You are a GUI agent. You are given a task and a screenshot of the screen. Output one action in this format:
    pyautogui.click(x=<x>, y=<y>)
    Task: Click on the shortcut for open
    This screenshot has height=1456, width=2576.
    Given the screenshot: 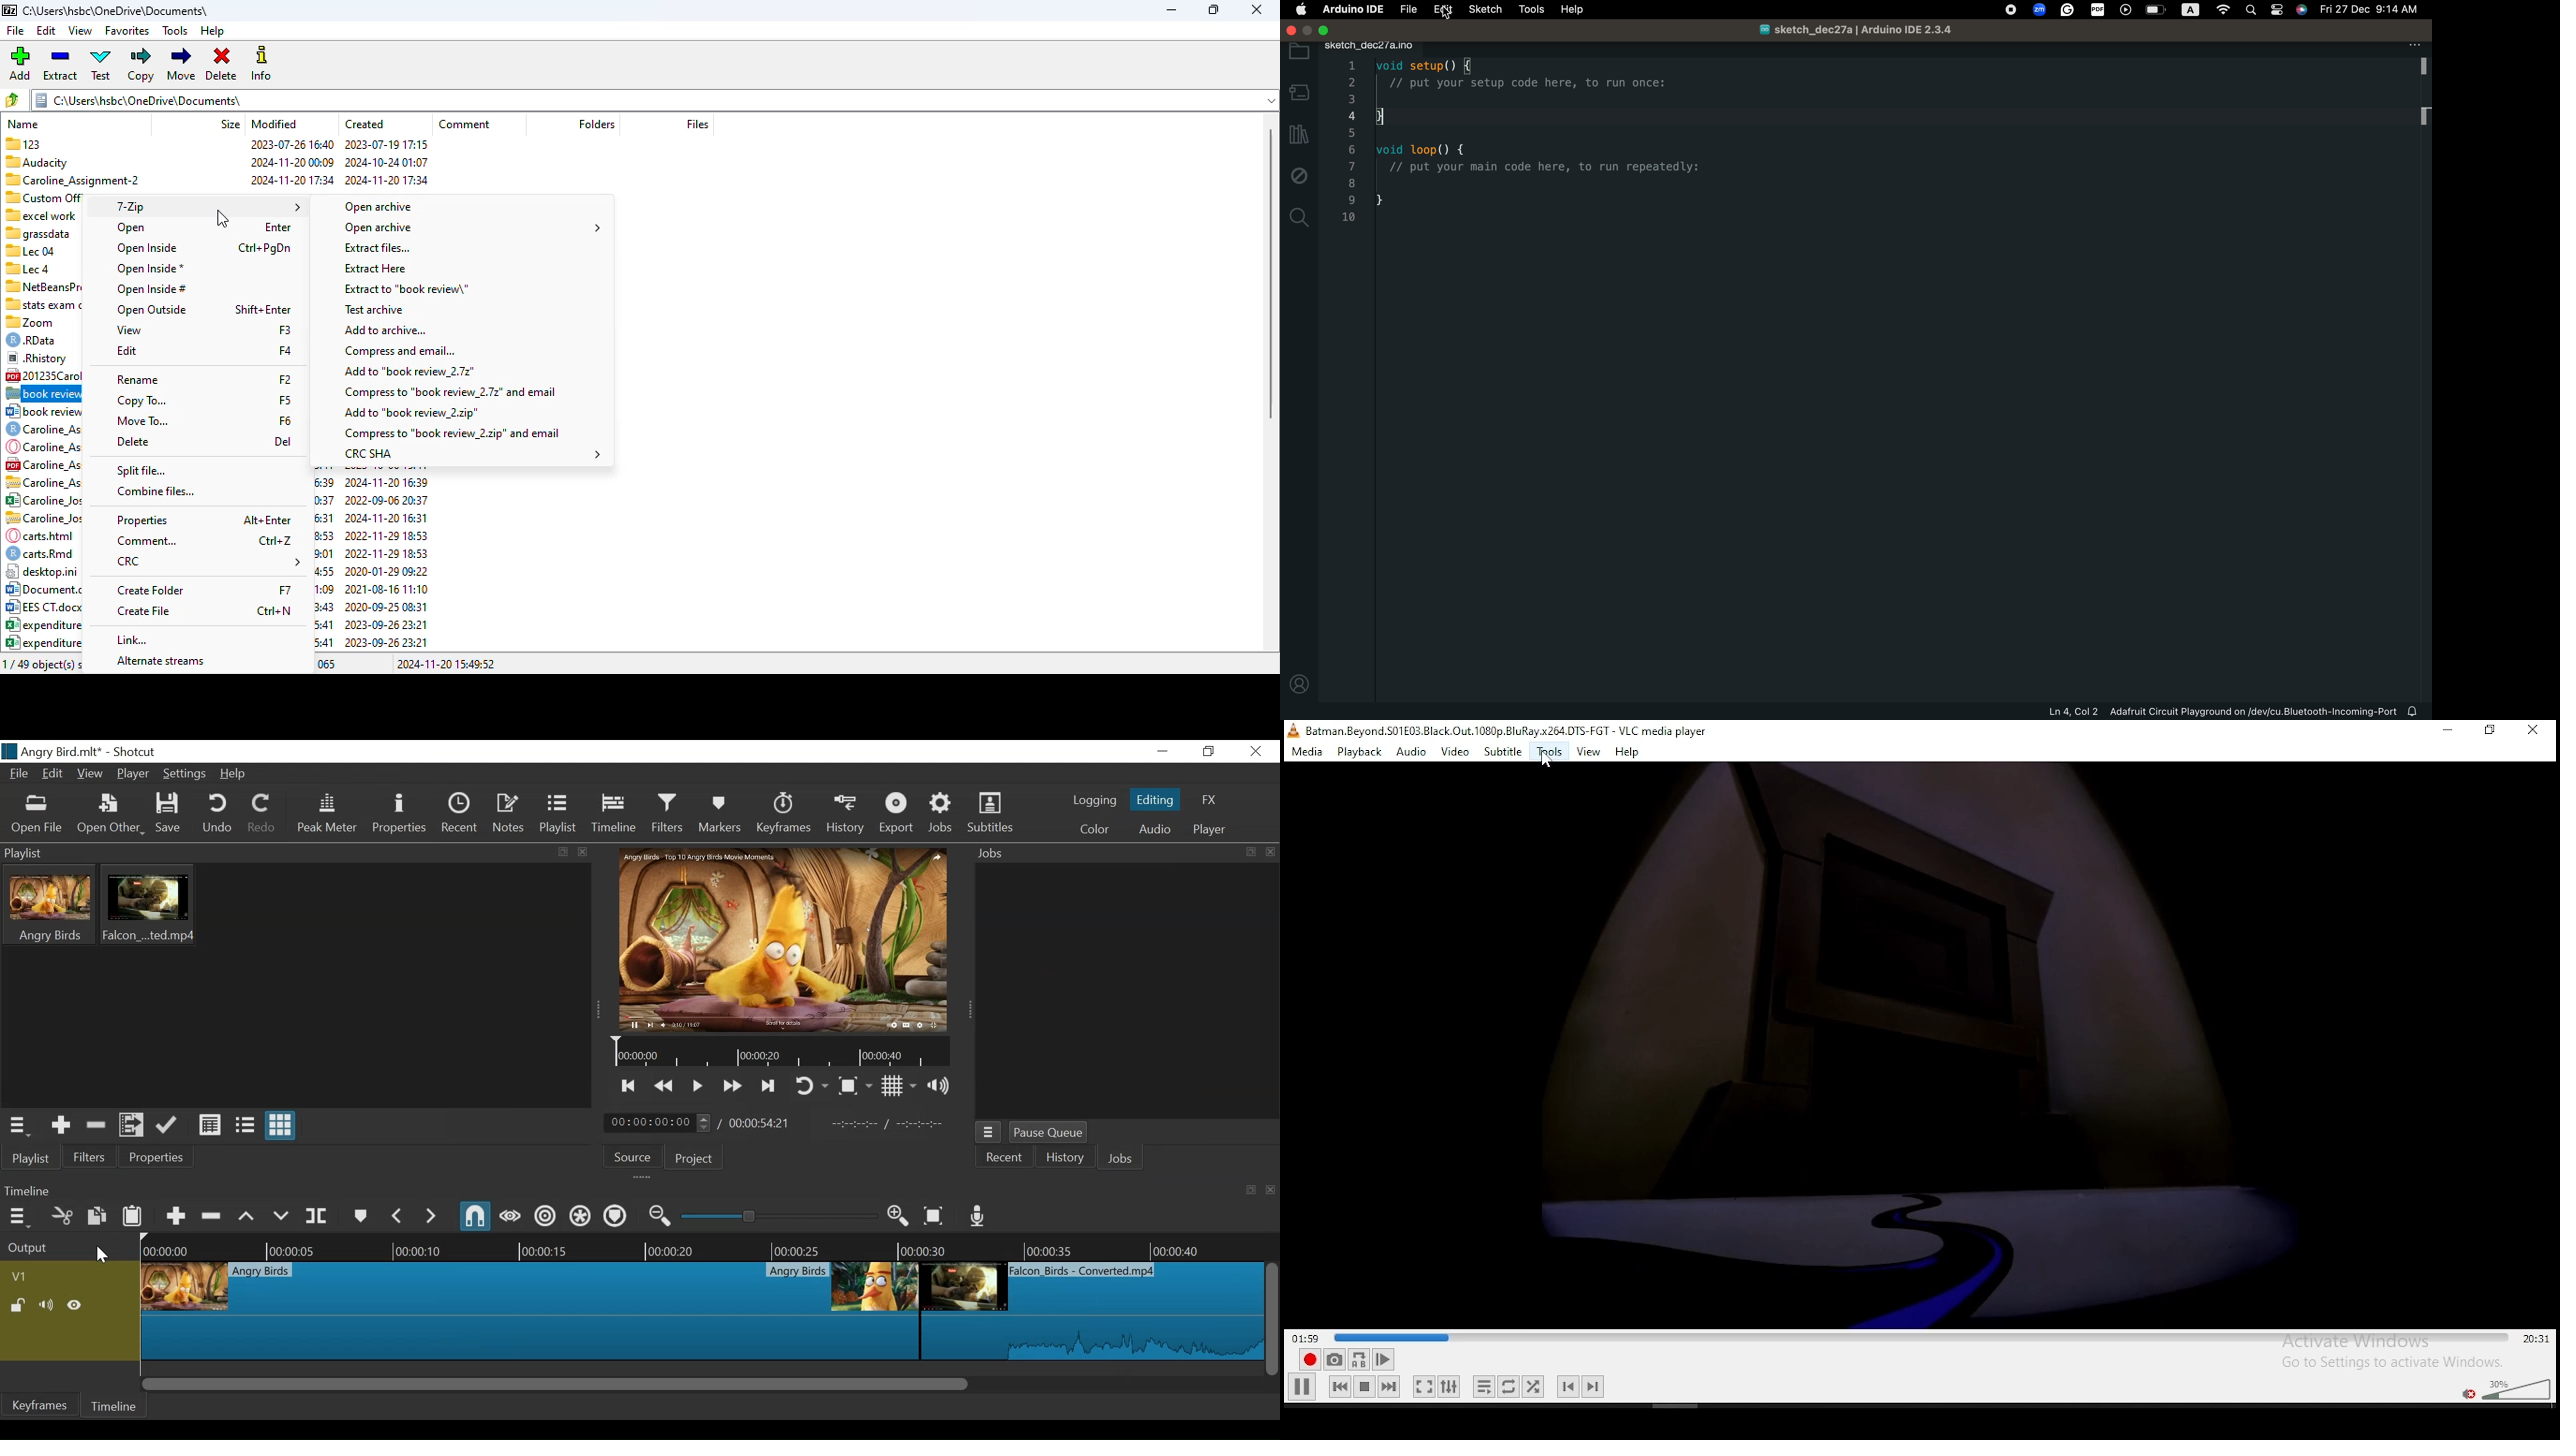 What is the action you would take?
    pyautogui.click(x=276, y=227)
    